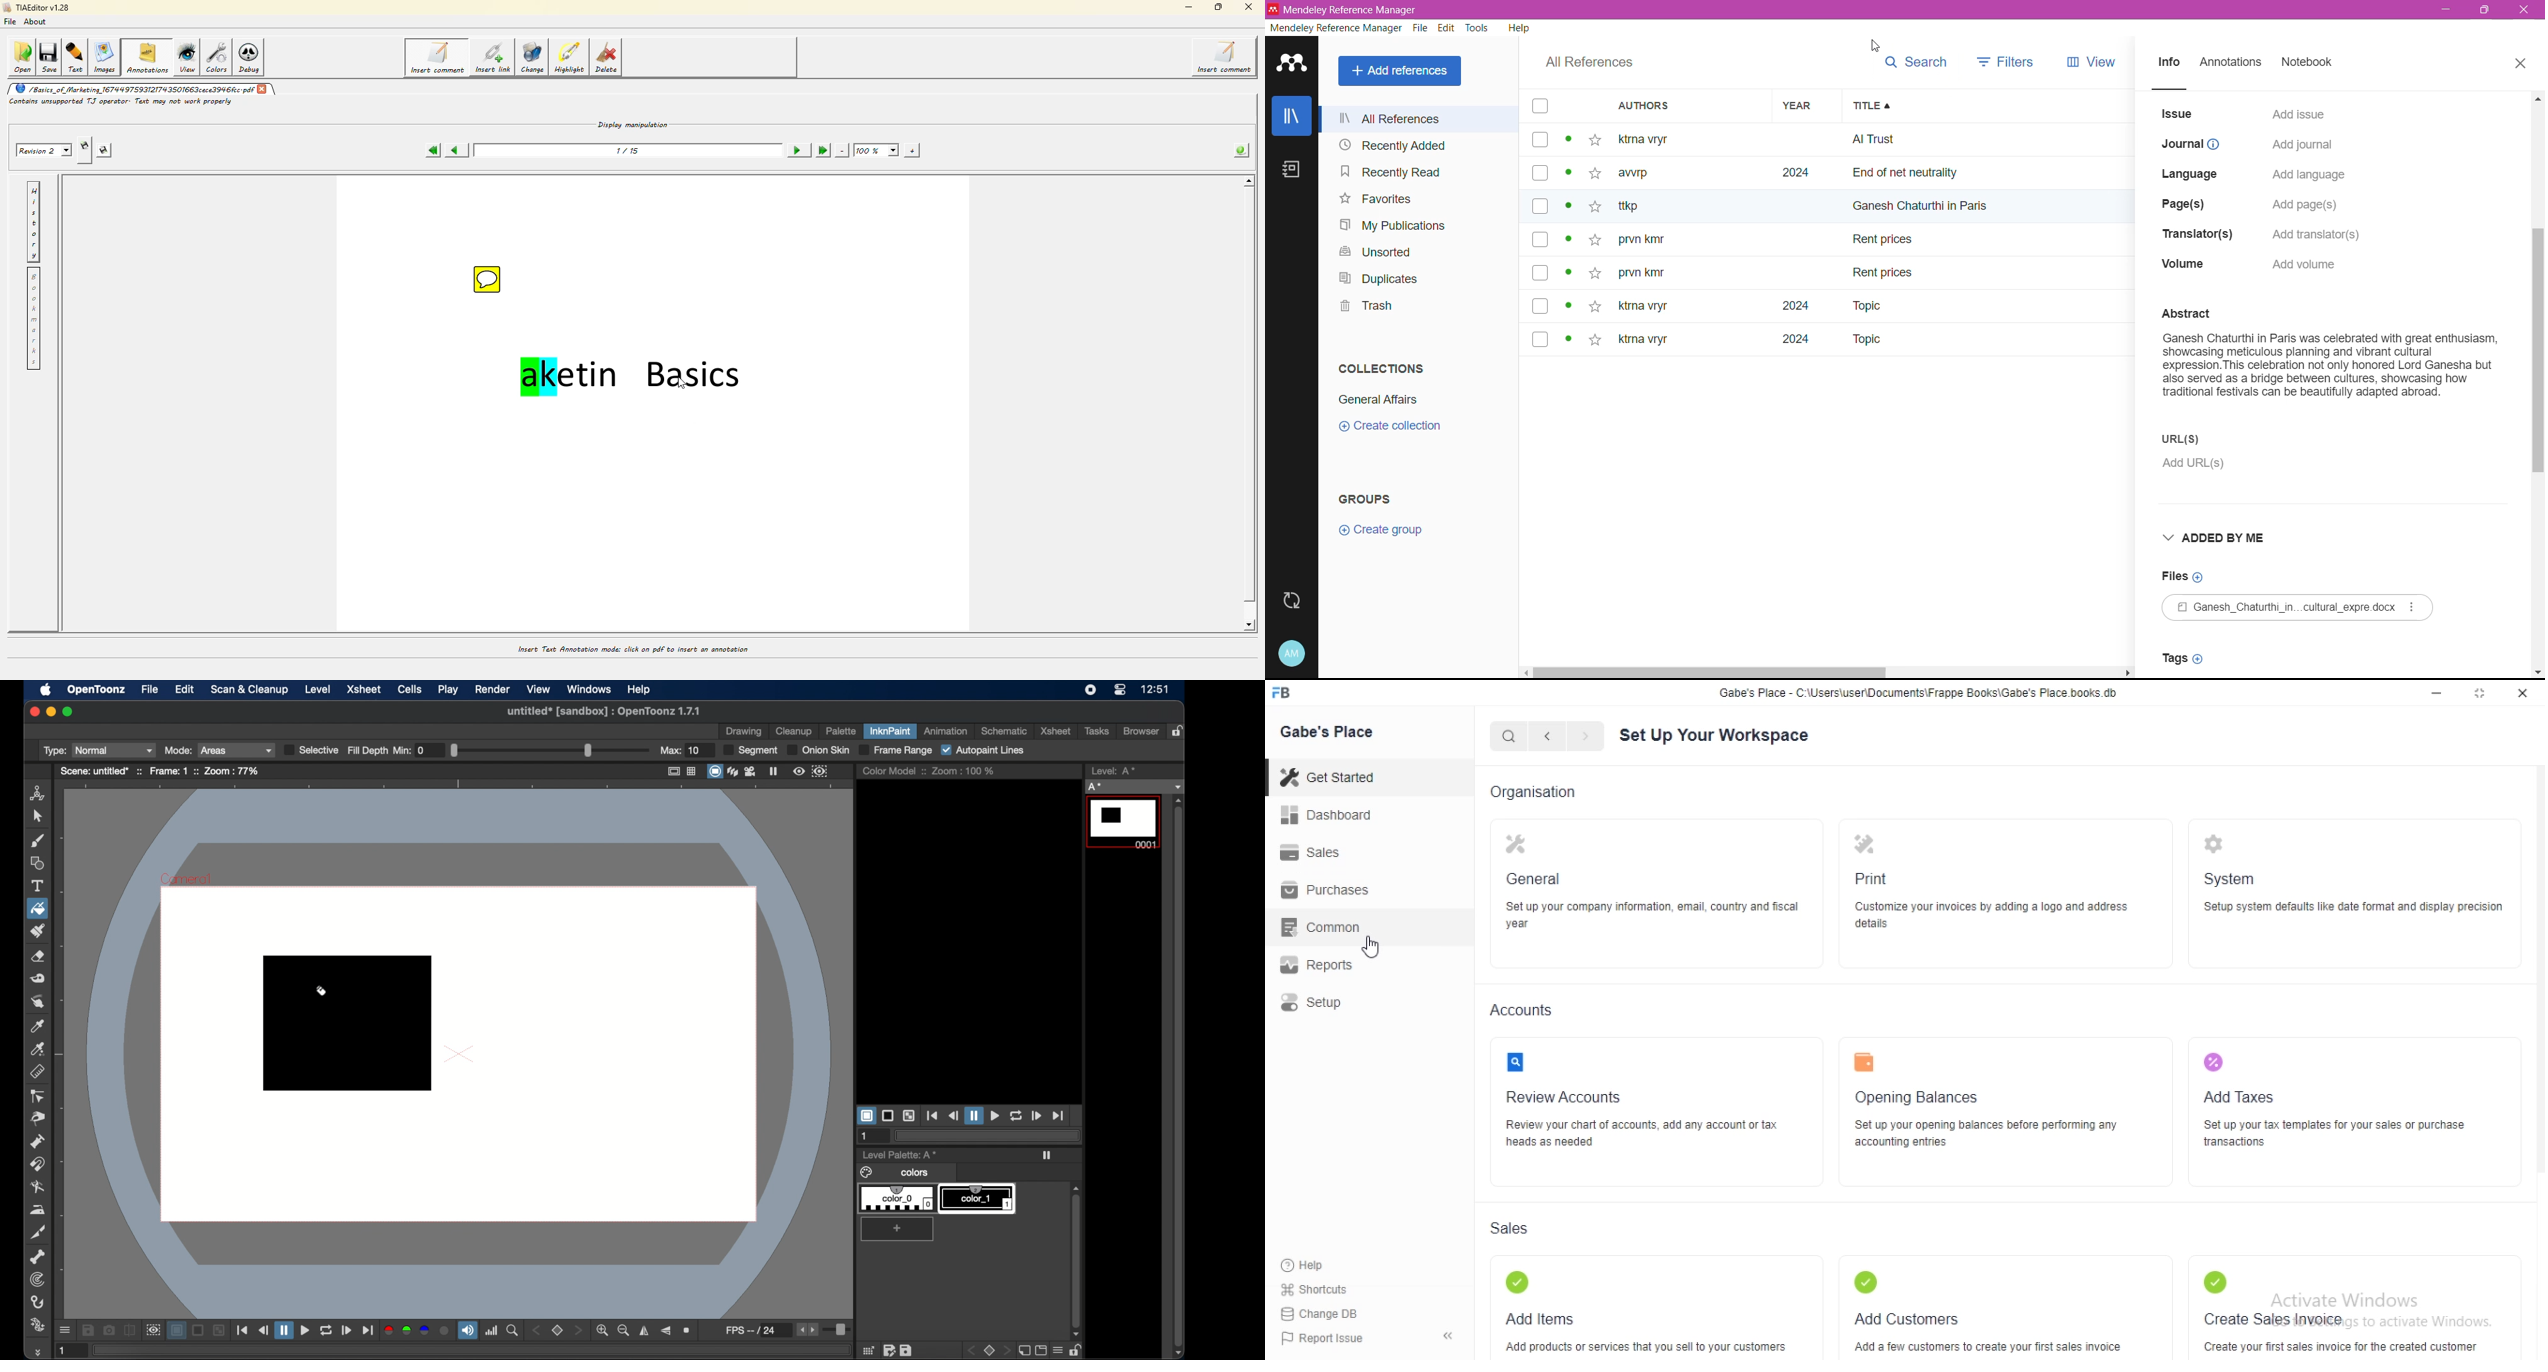 The width and height of the screenshot is (2548, 1372). Describe the element at coordinates (2193, 235) in the screenshot. I see `Translators` at that location.